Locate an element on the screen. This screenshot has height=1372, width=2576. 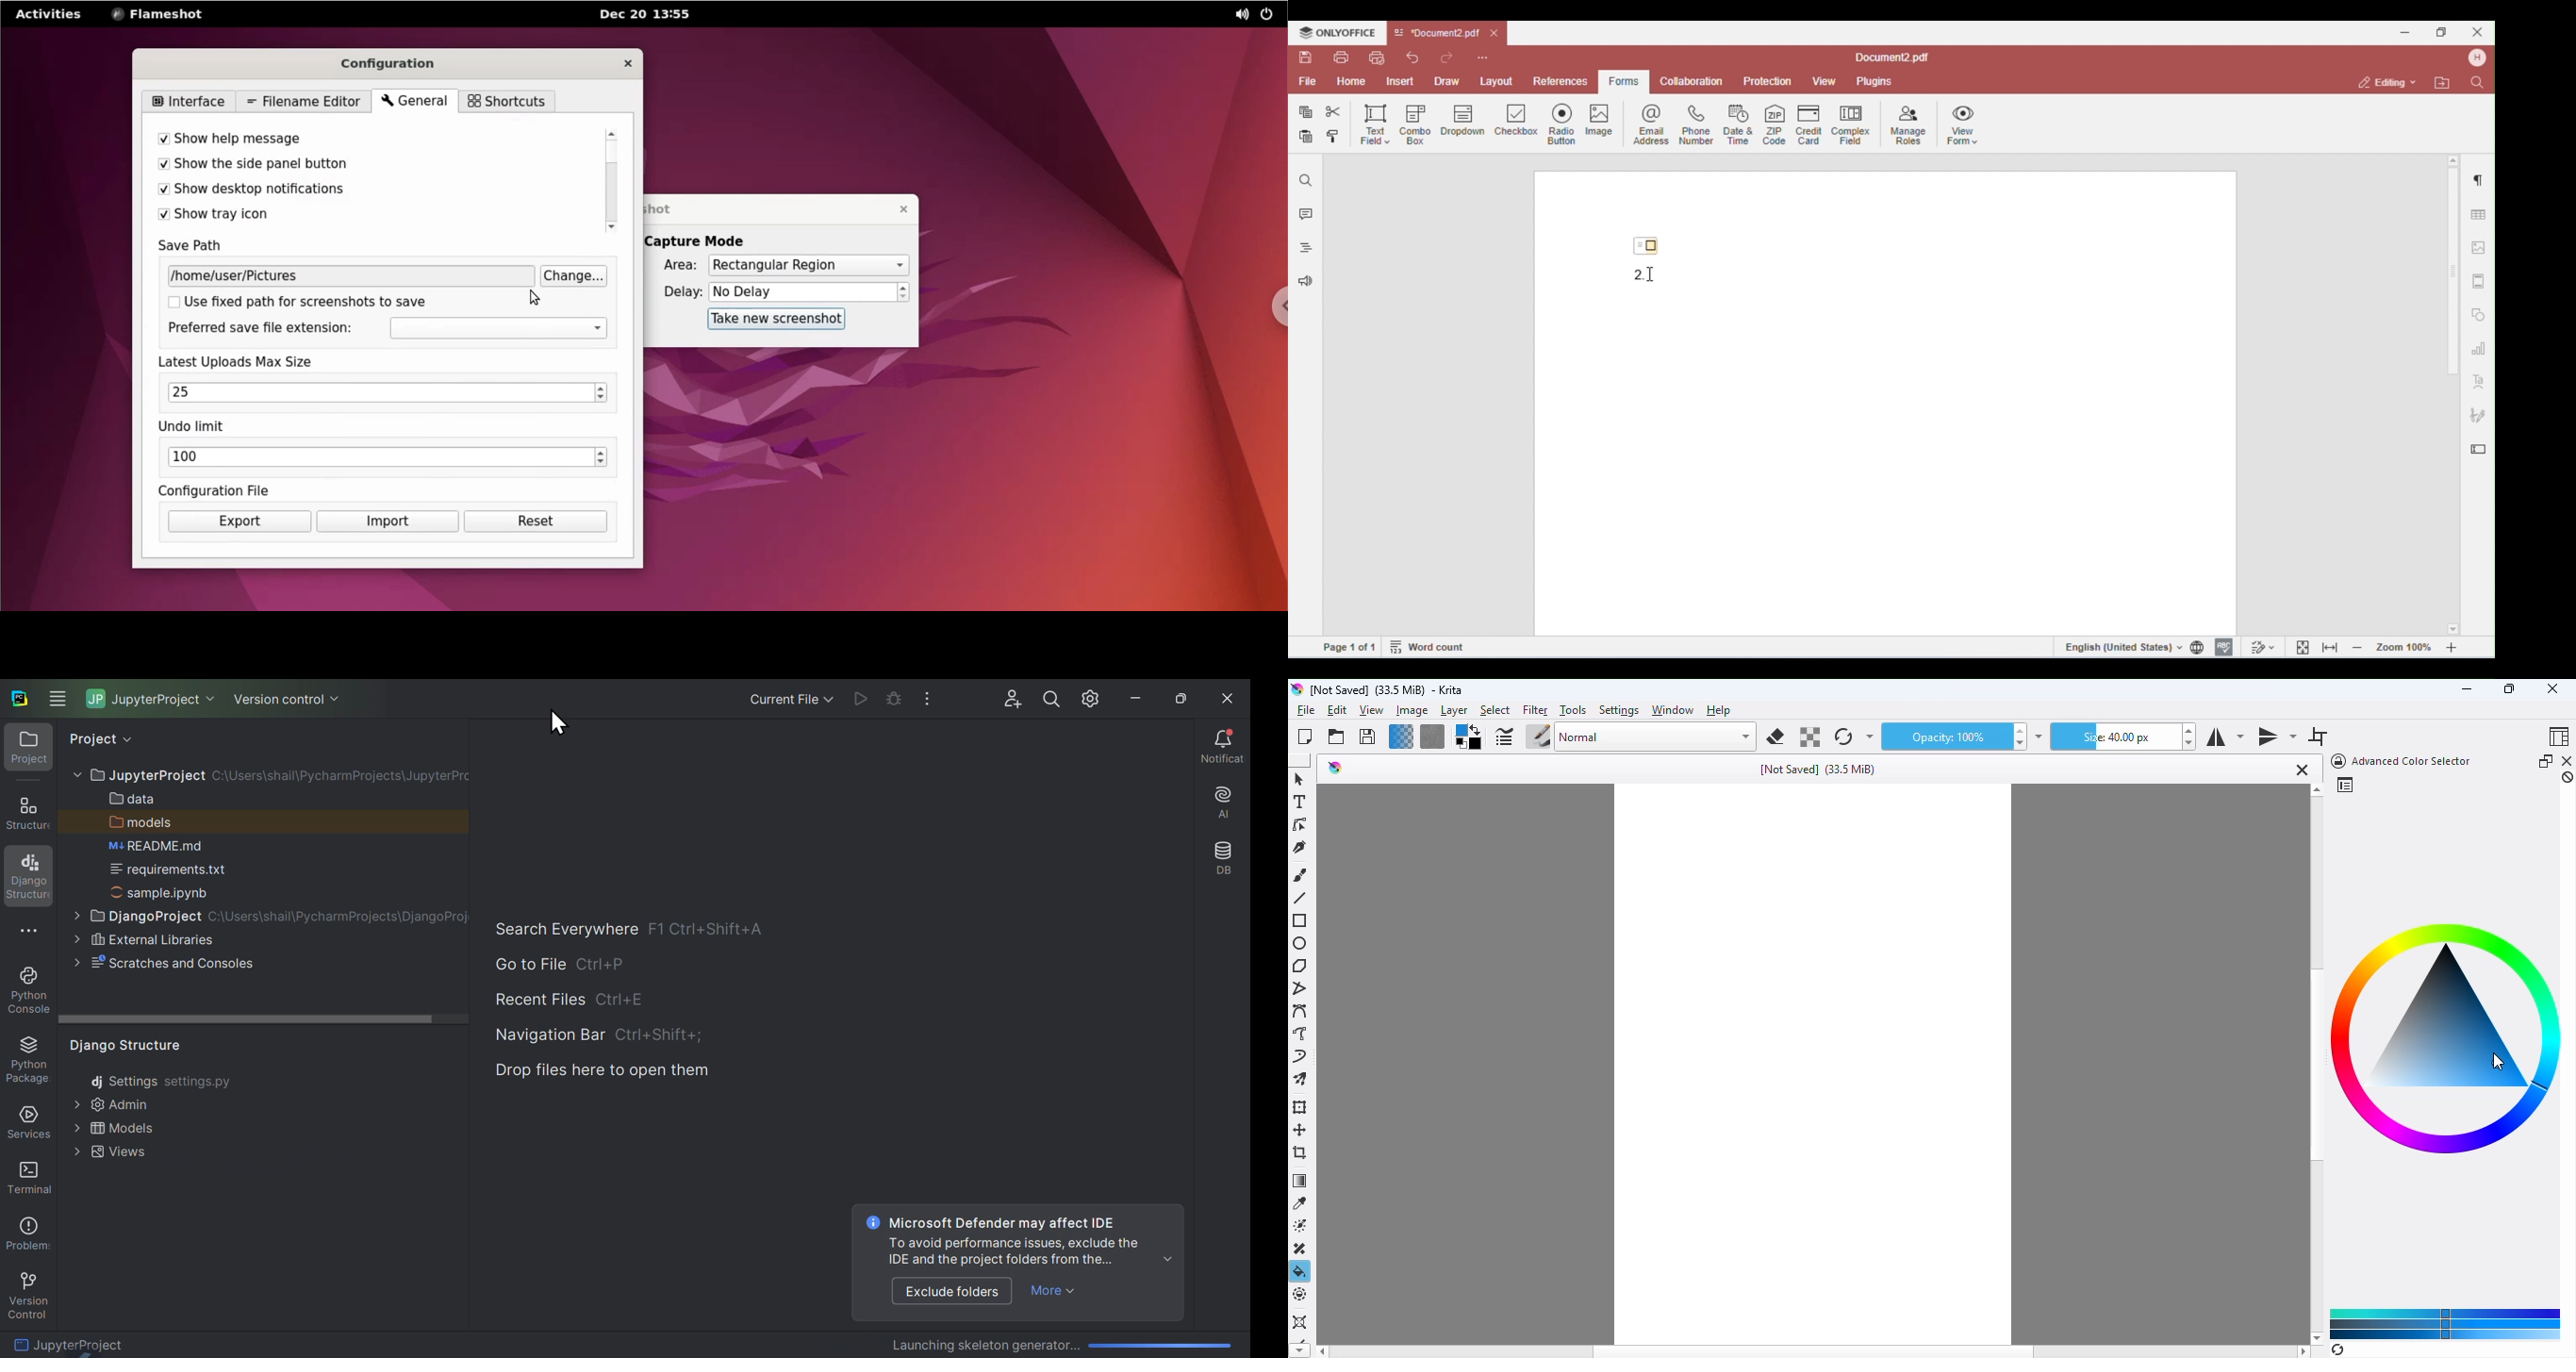
chrome options is located at coordinates (1276, 305).